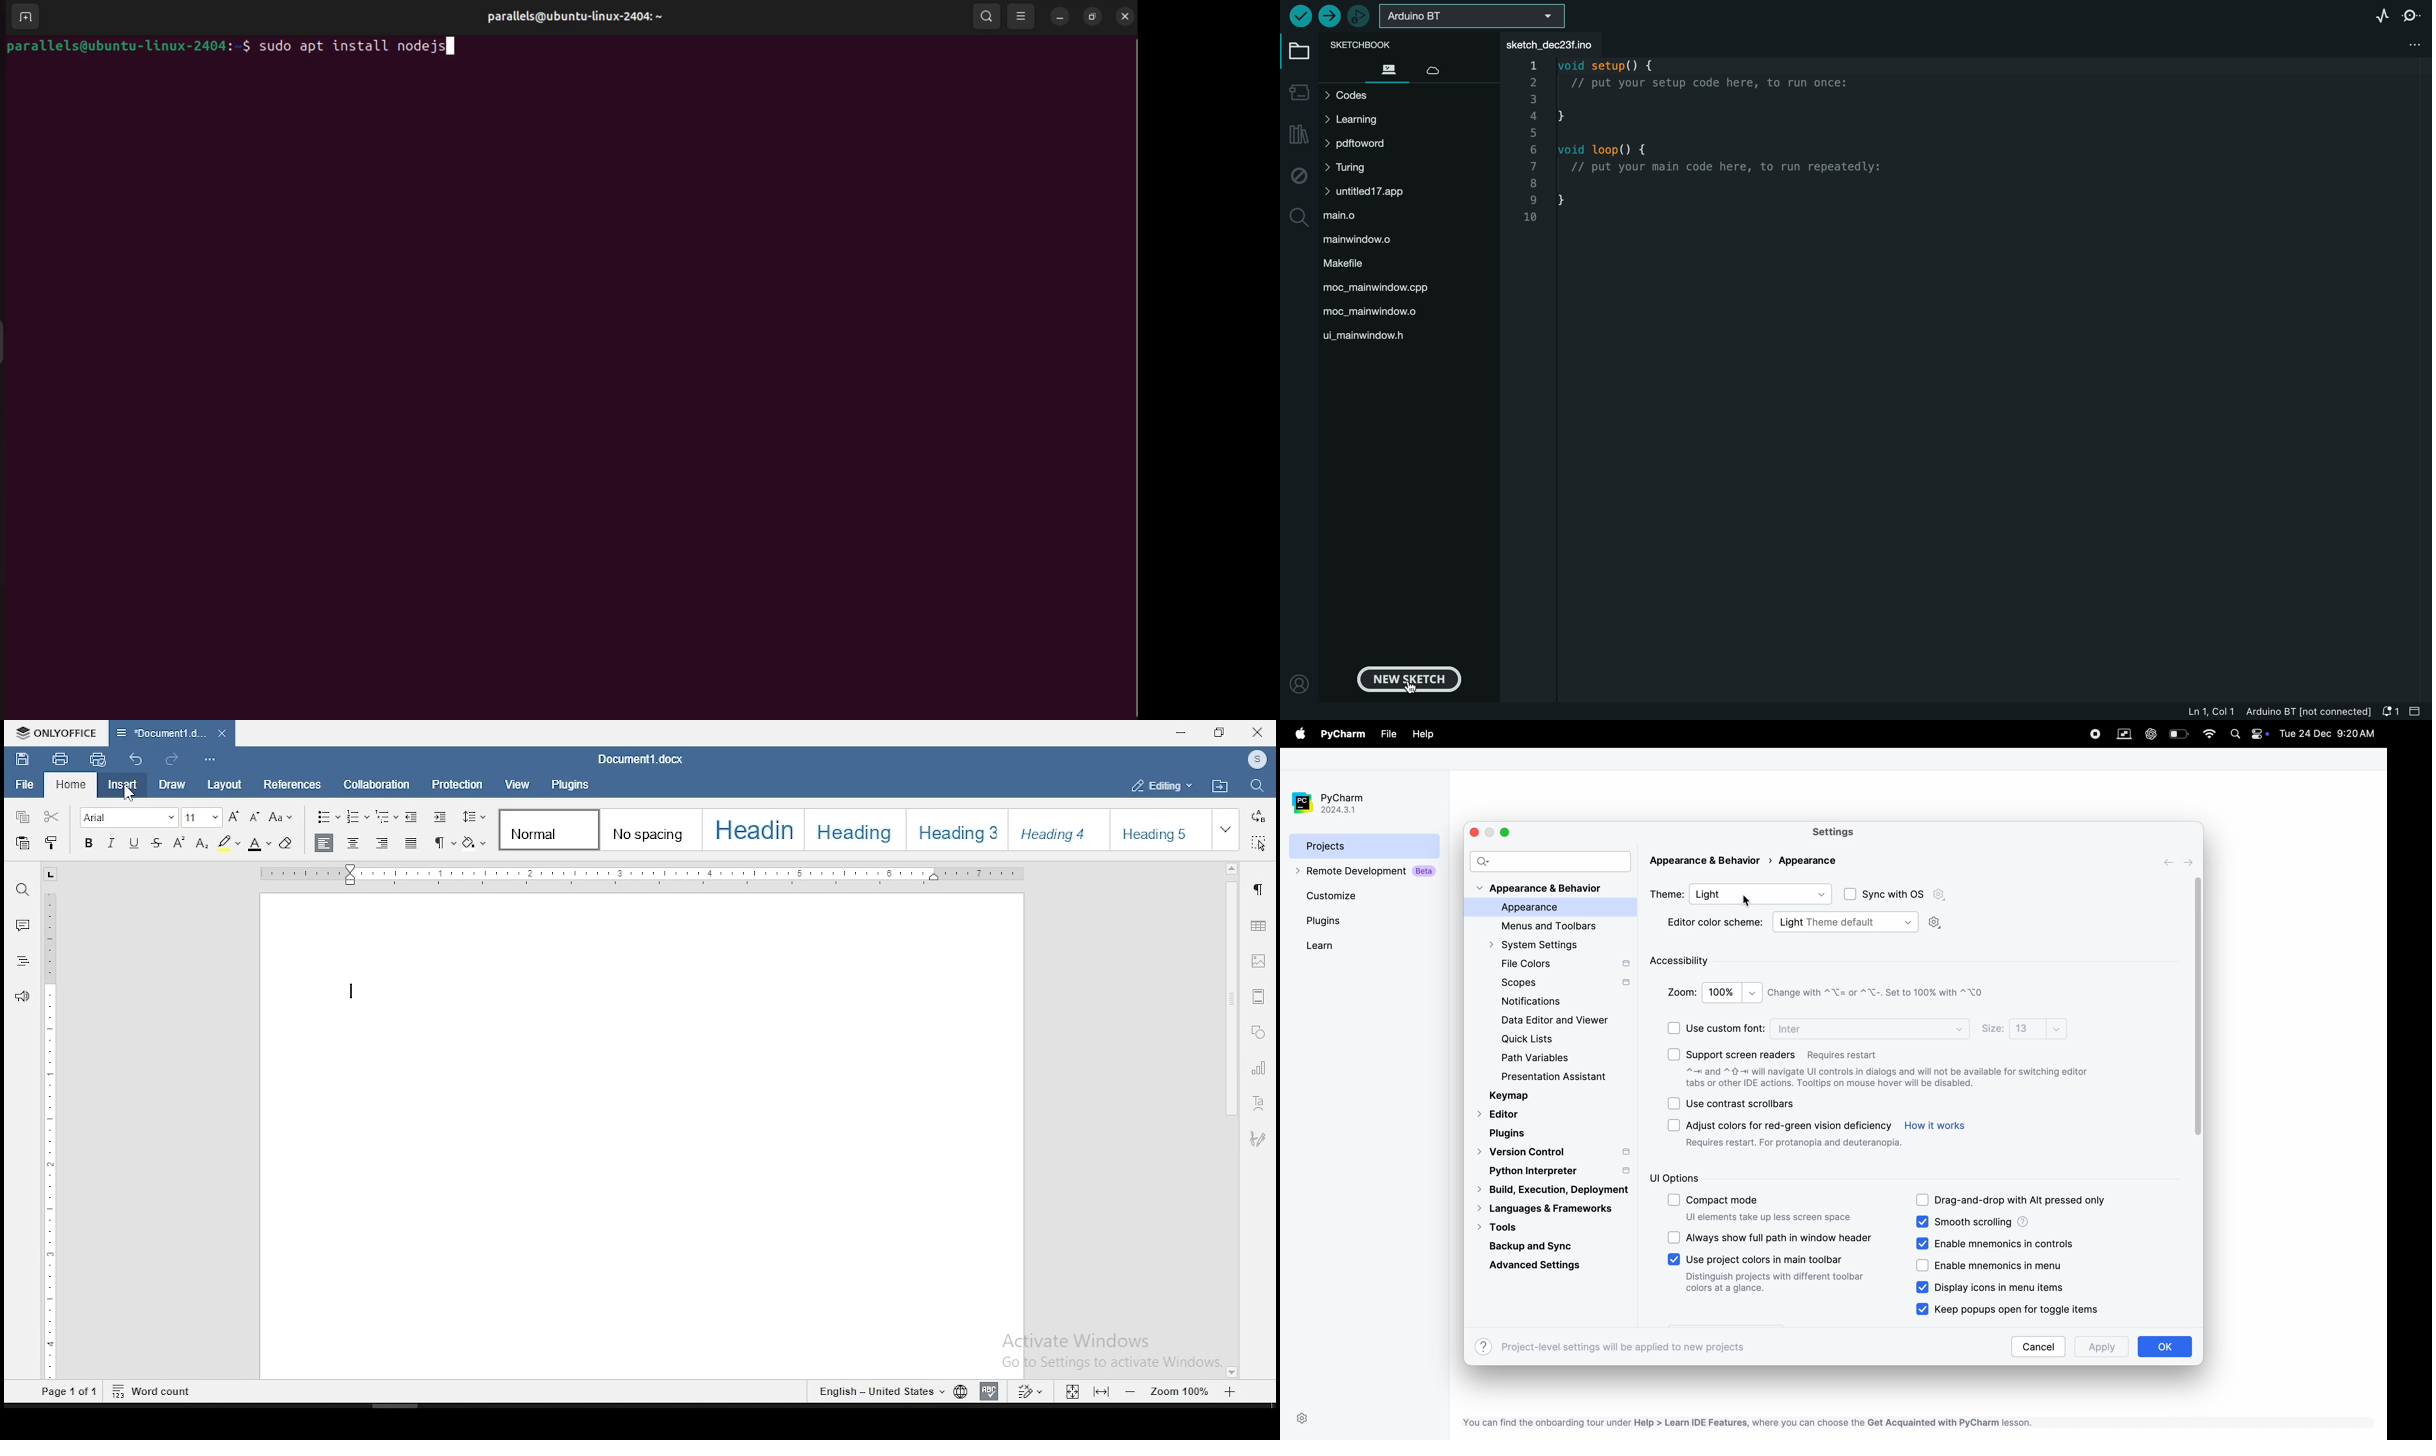  I want to click on redo, so click(170, 759).